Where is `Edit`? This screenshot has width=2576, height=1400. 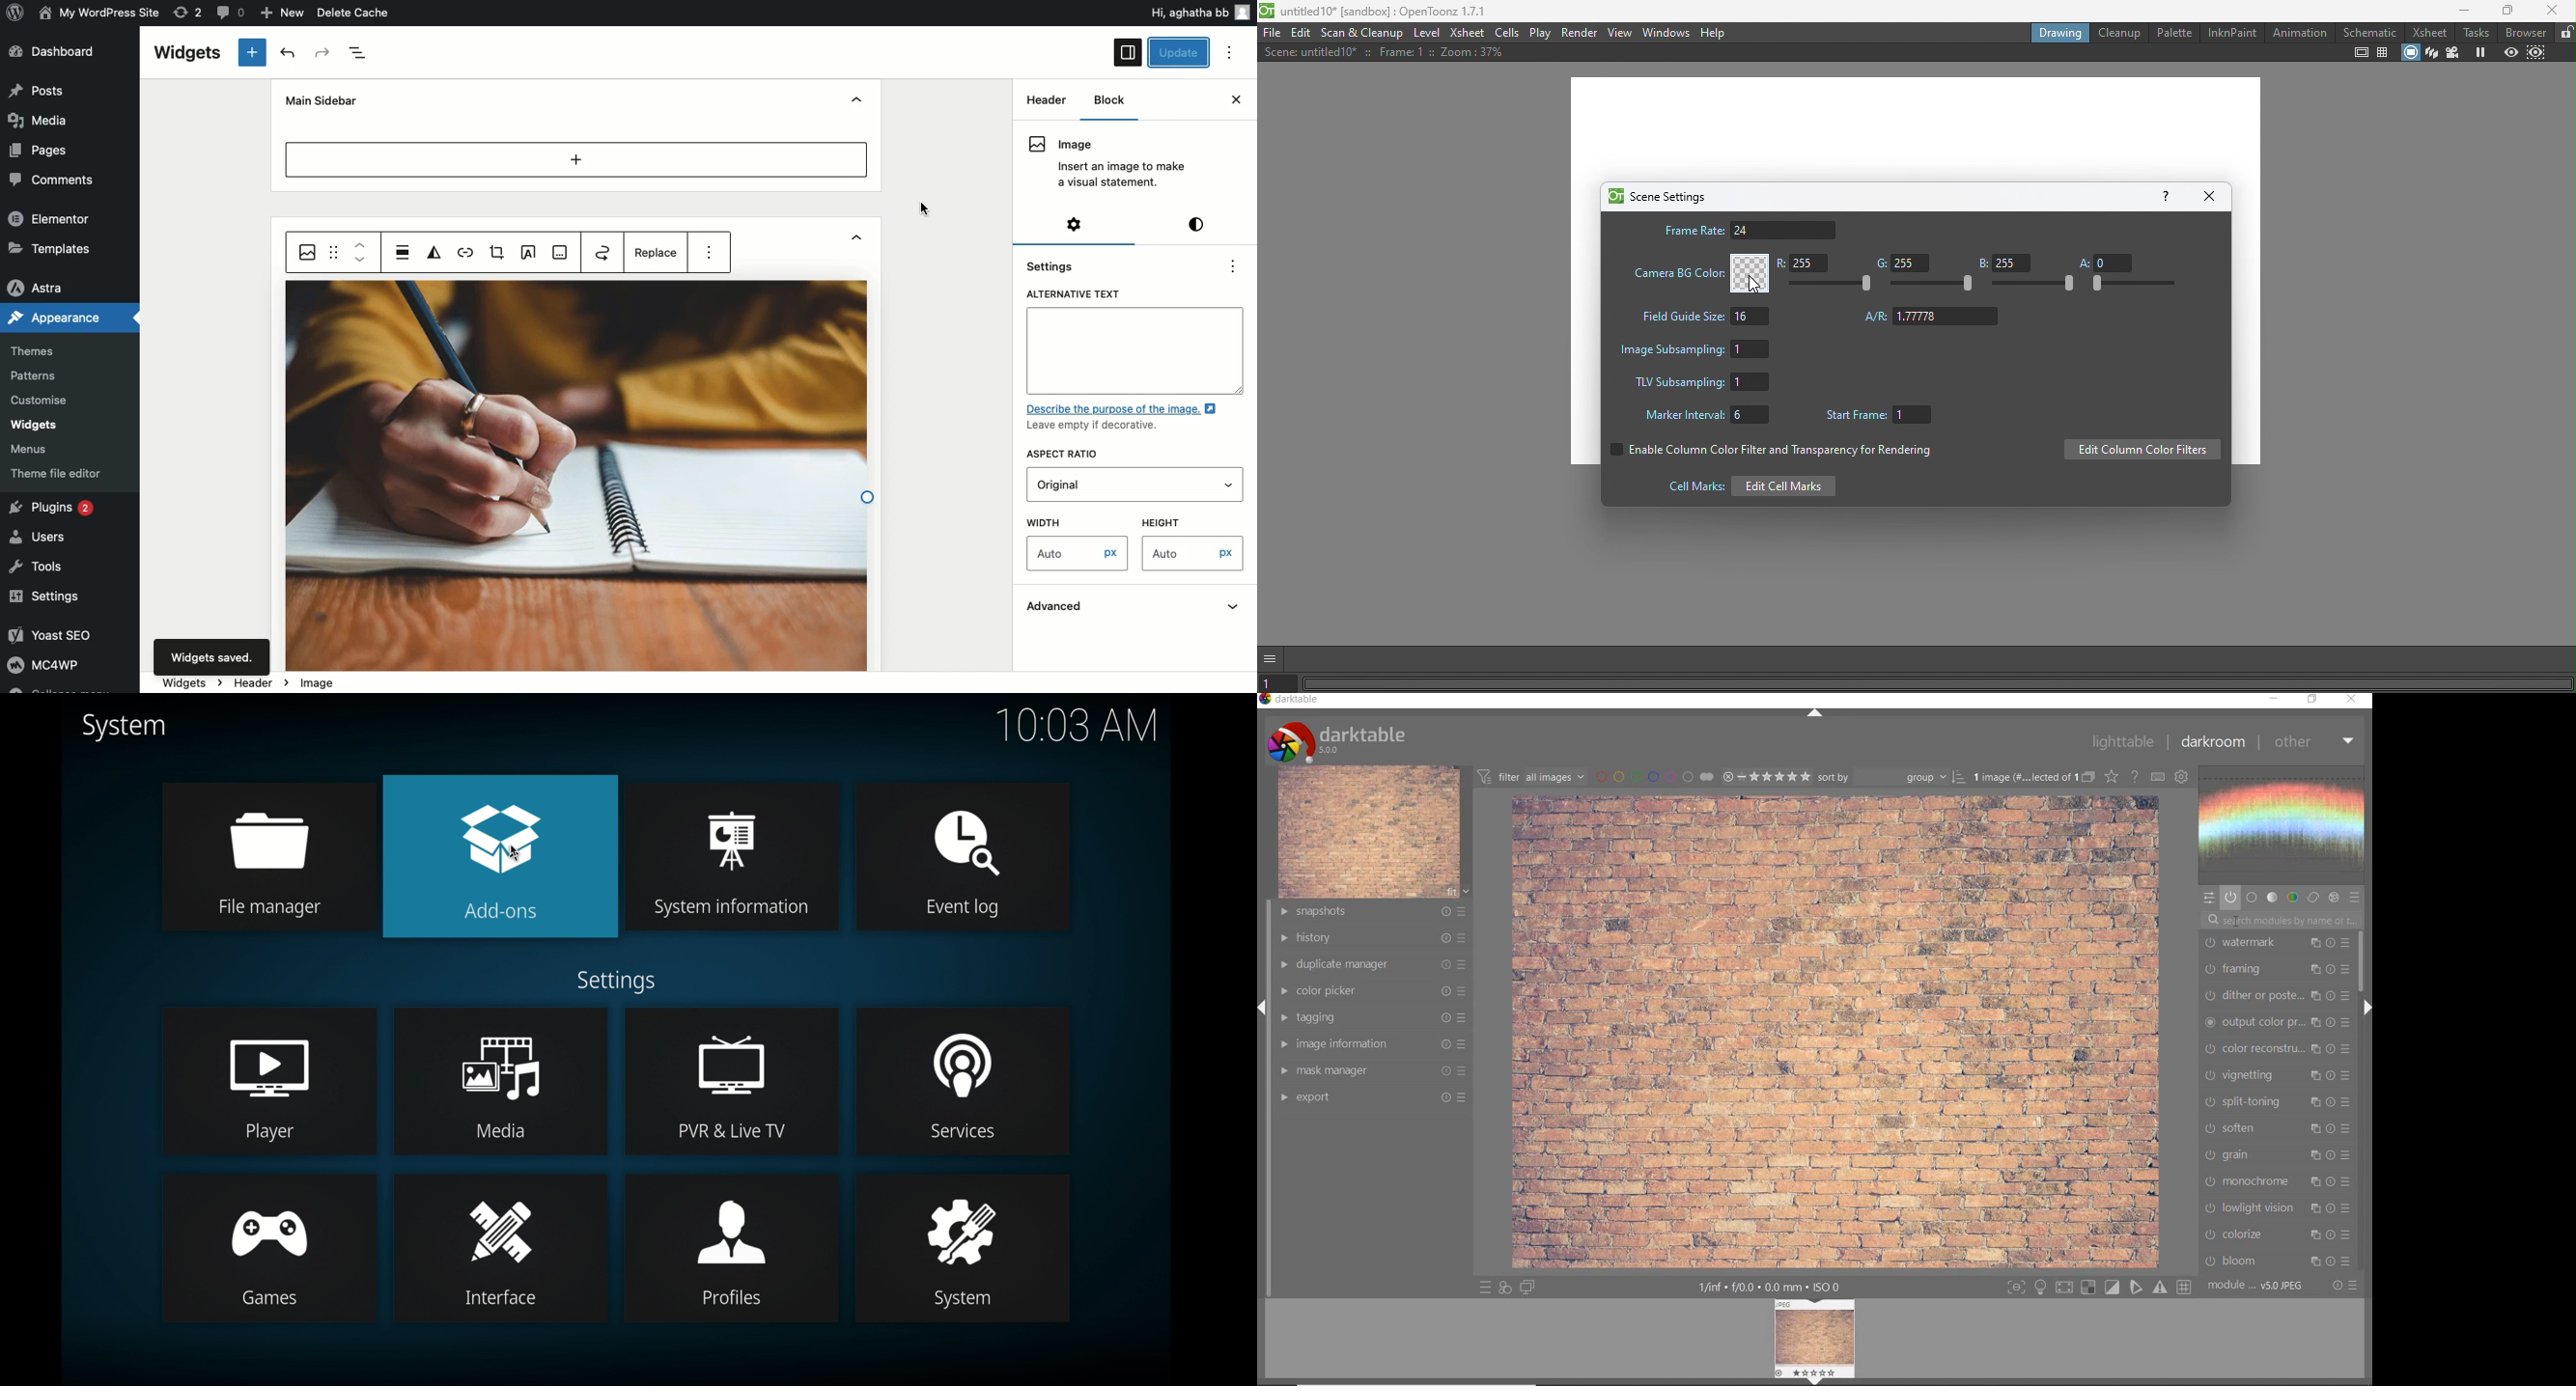
Edit is located at coordinates (526, 253).